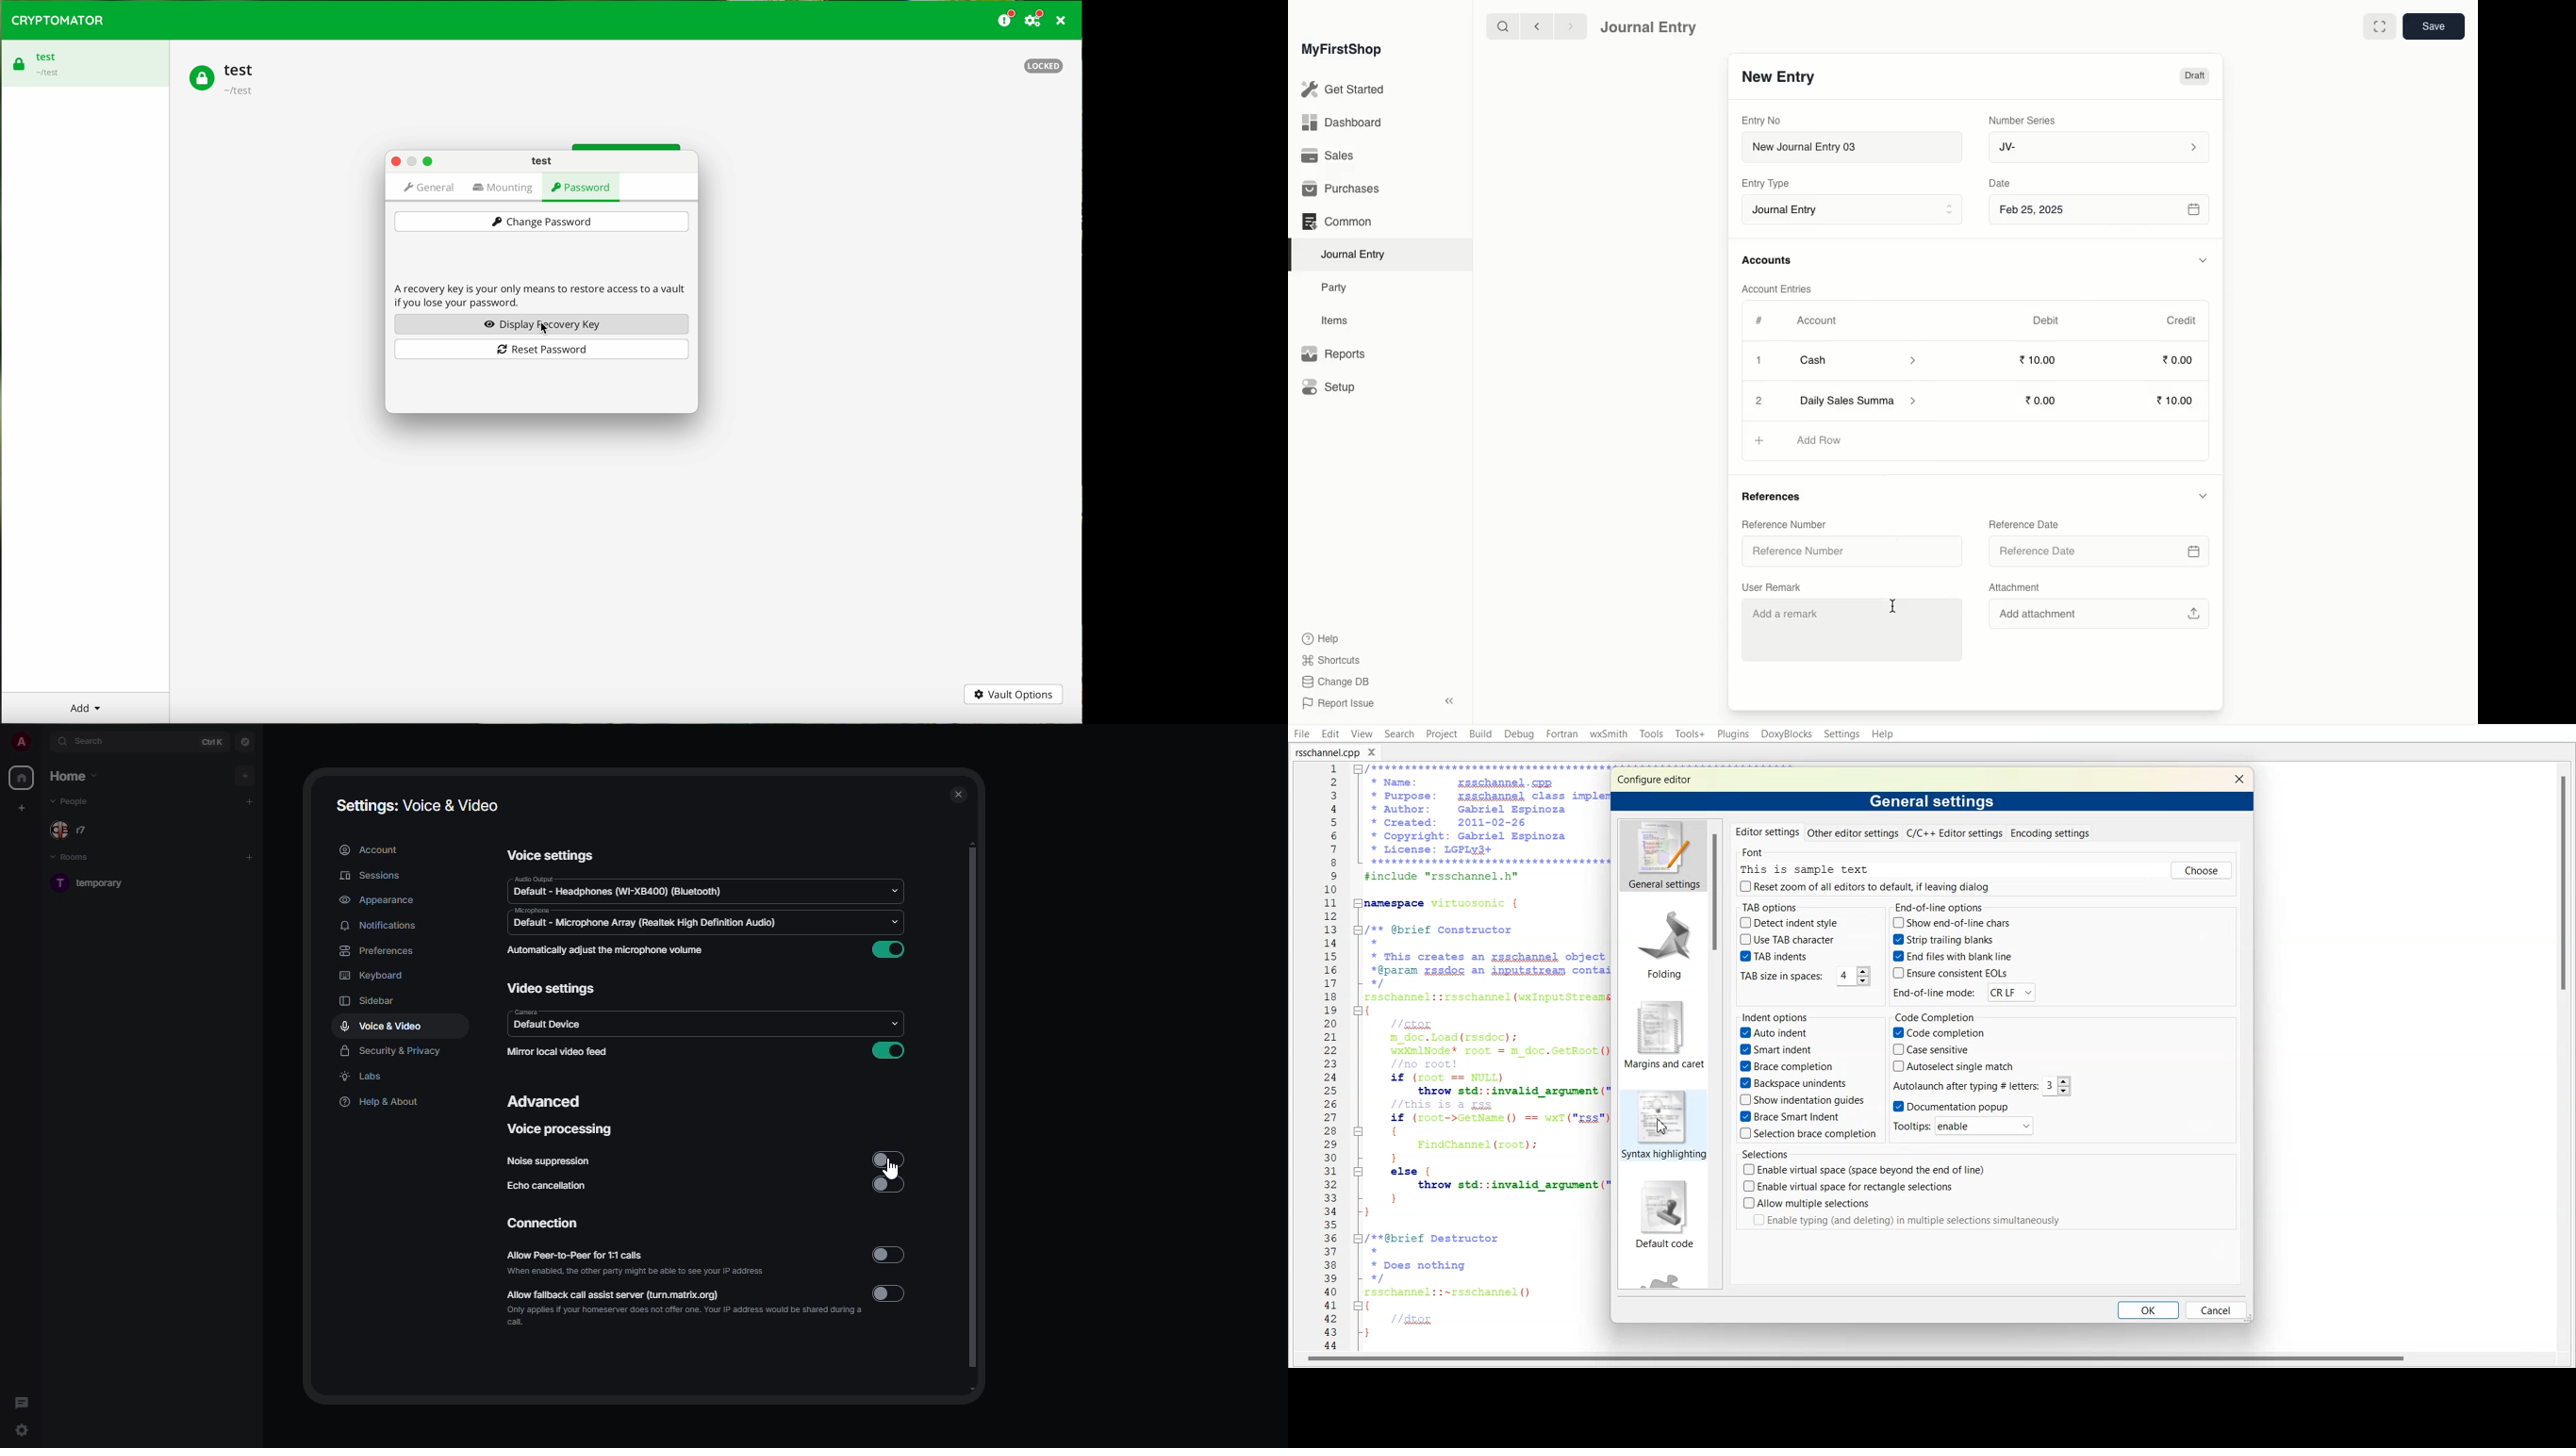  Describe the element at coordinates (1337, 703) in the screenshot. I see `Report Issue` at that location.